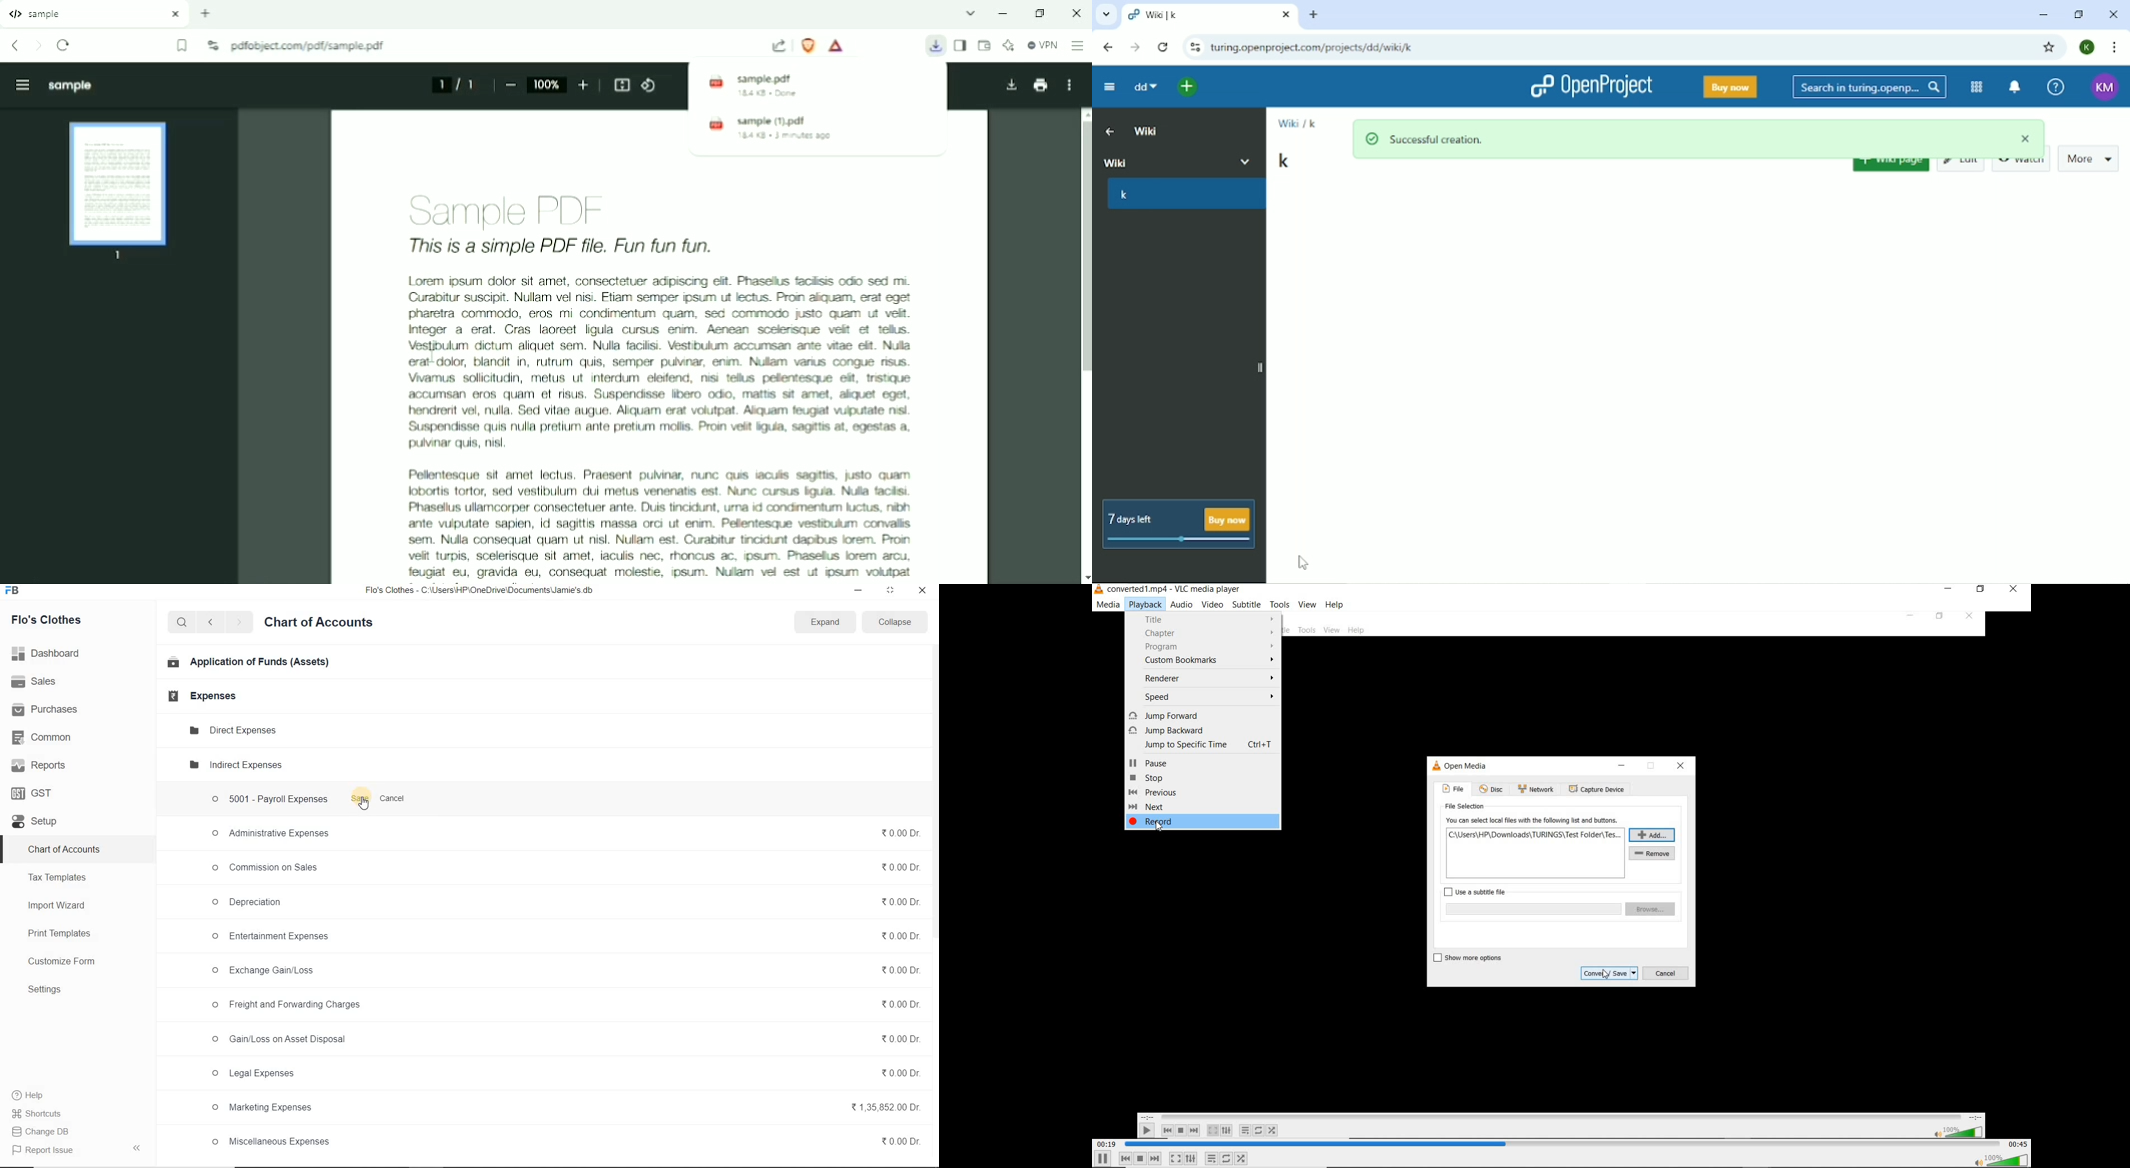  What do you see at coordinates (896, 621) in the screenshot?
I see `Collapse` at bounding box center [896, 621].